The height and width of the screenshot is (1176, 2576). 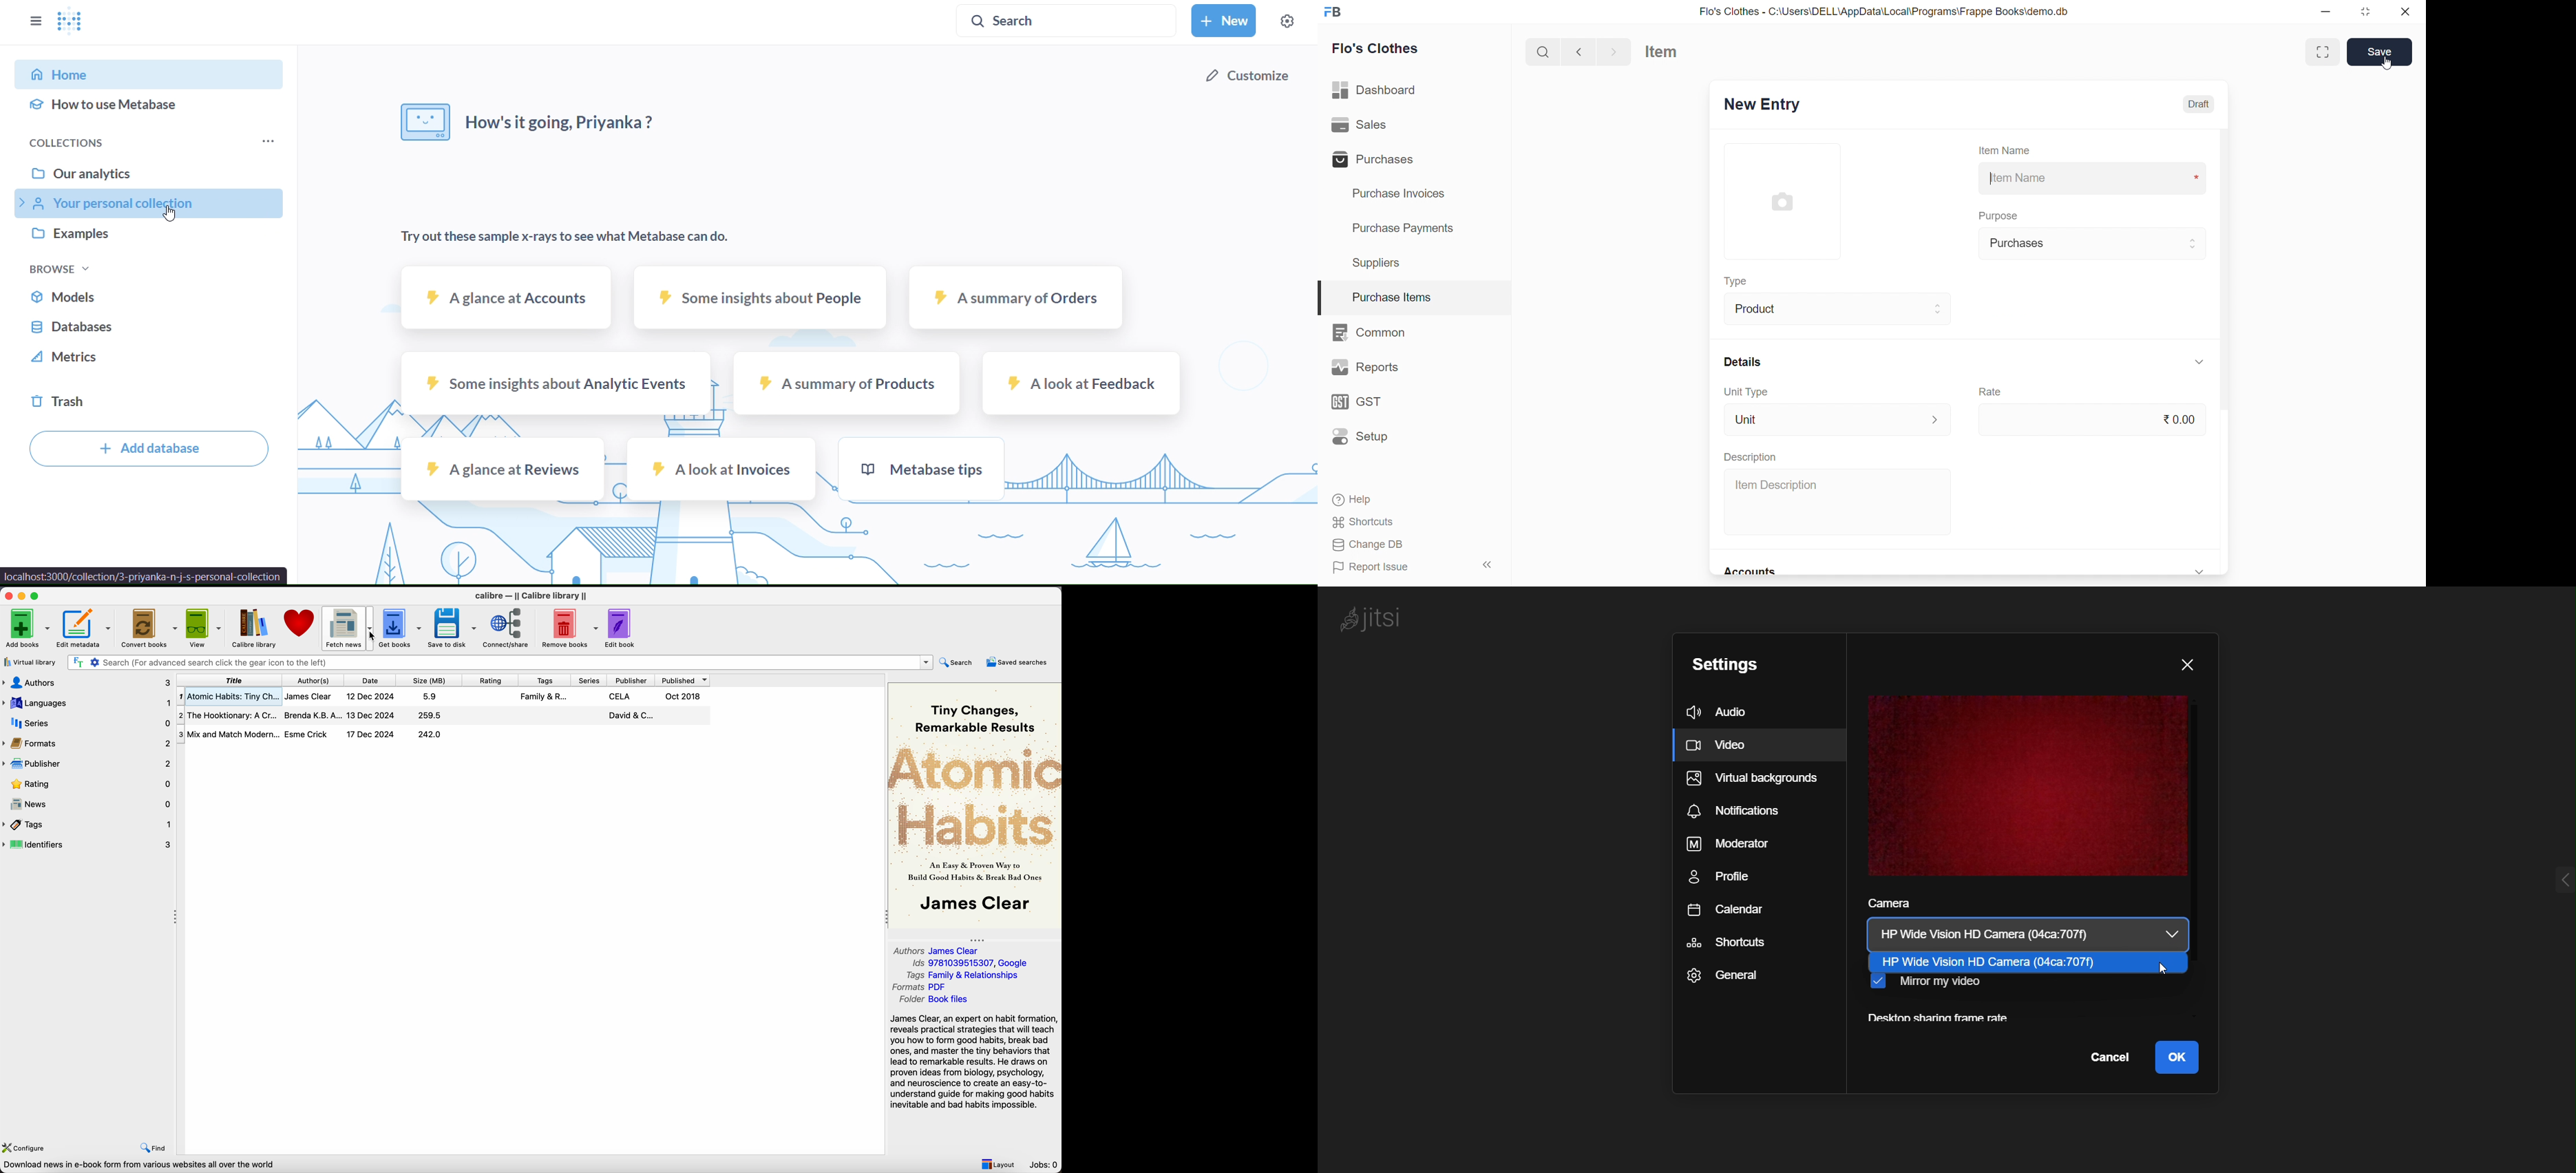 I want to click on saved searches, so click(x=1019, y=661).